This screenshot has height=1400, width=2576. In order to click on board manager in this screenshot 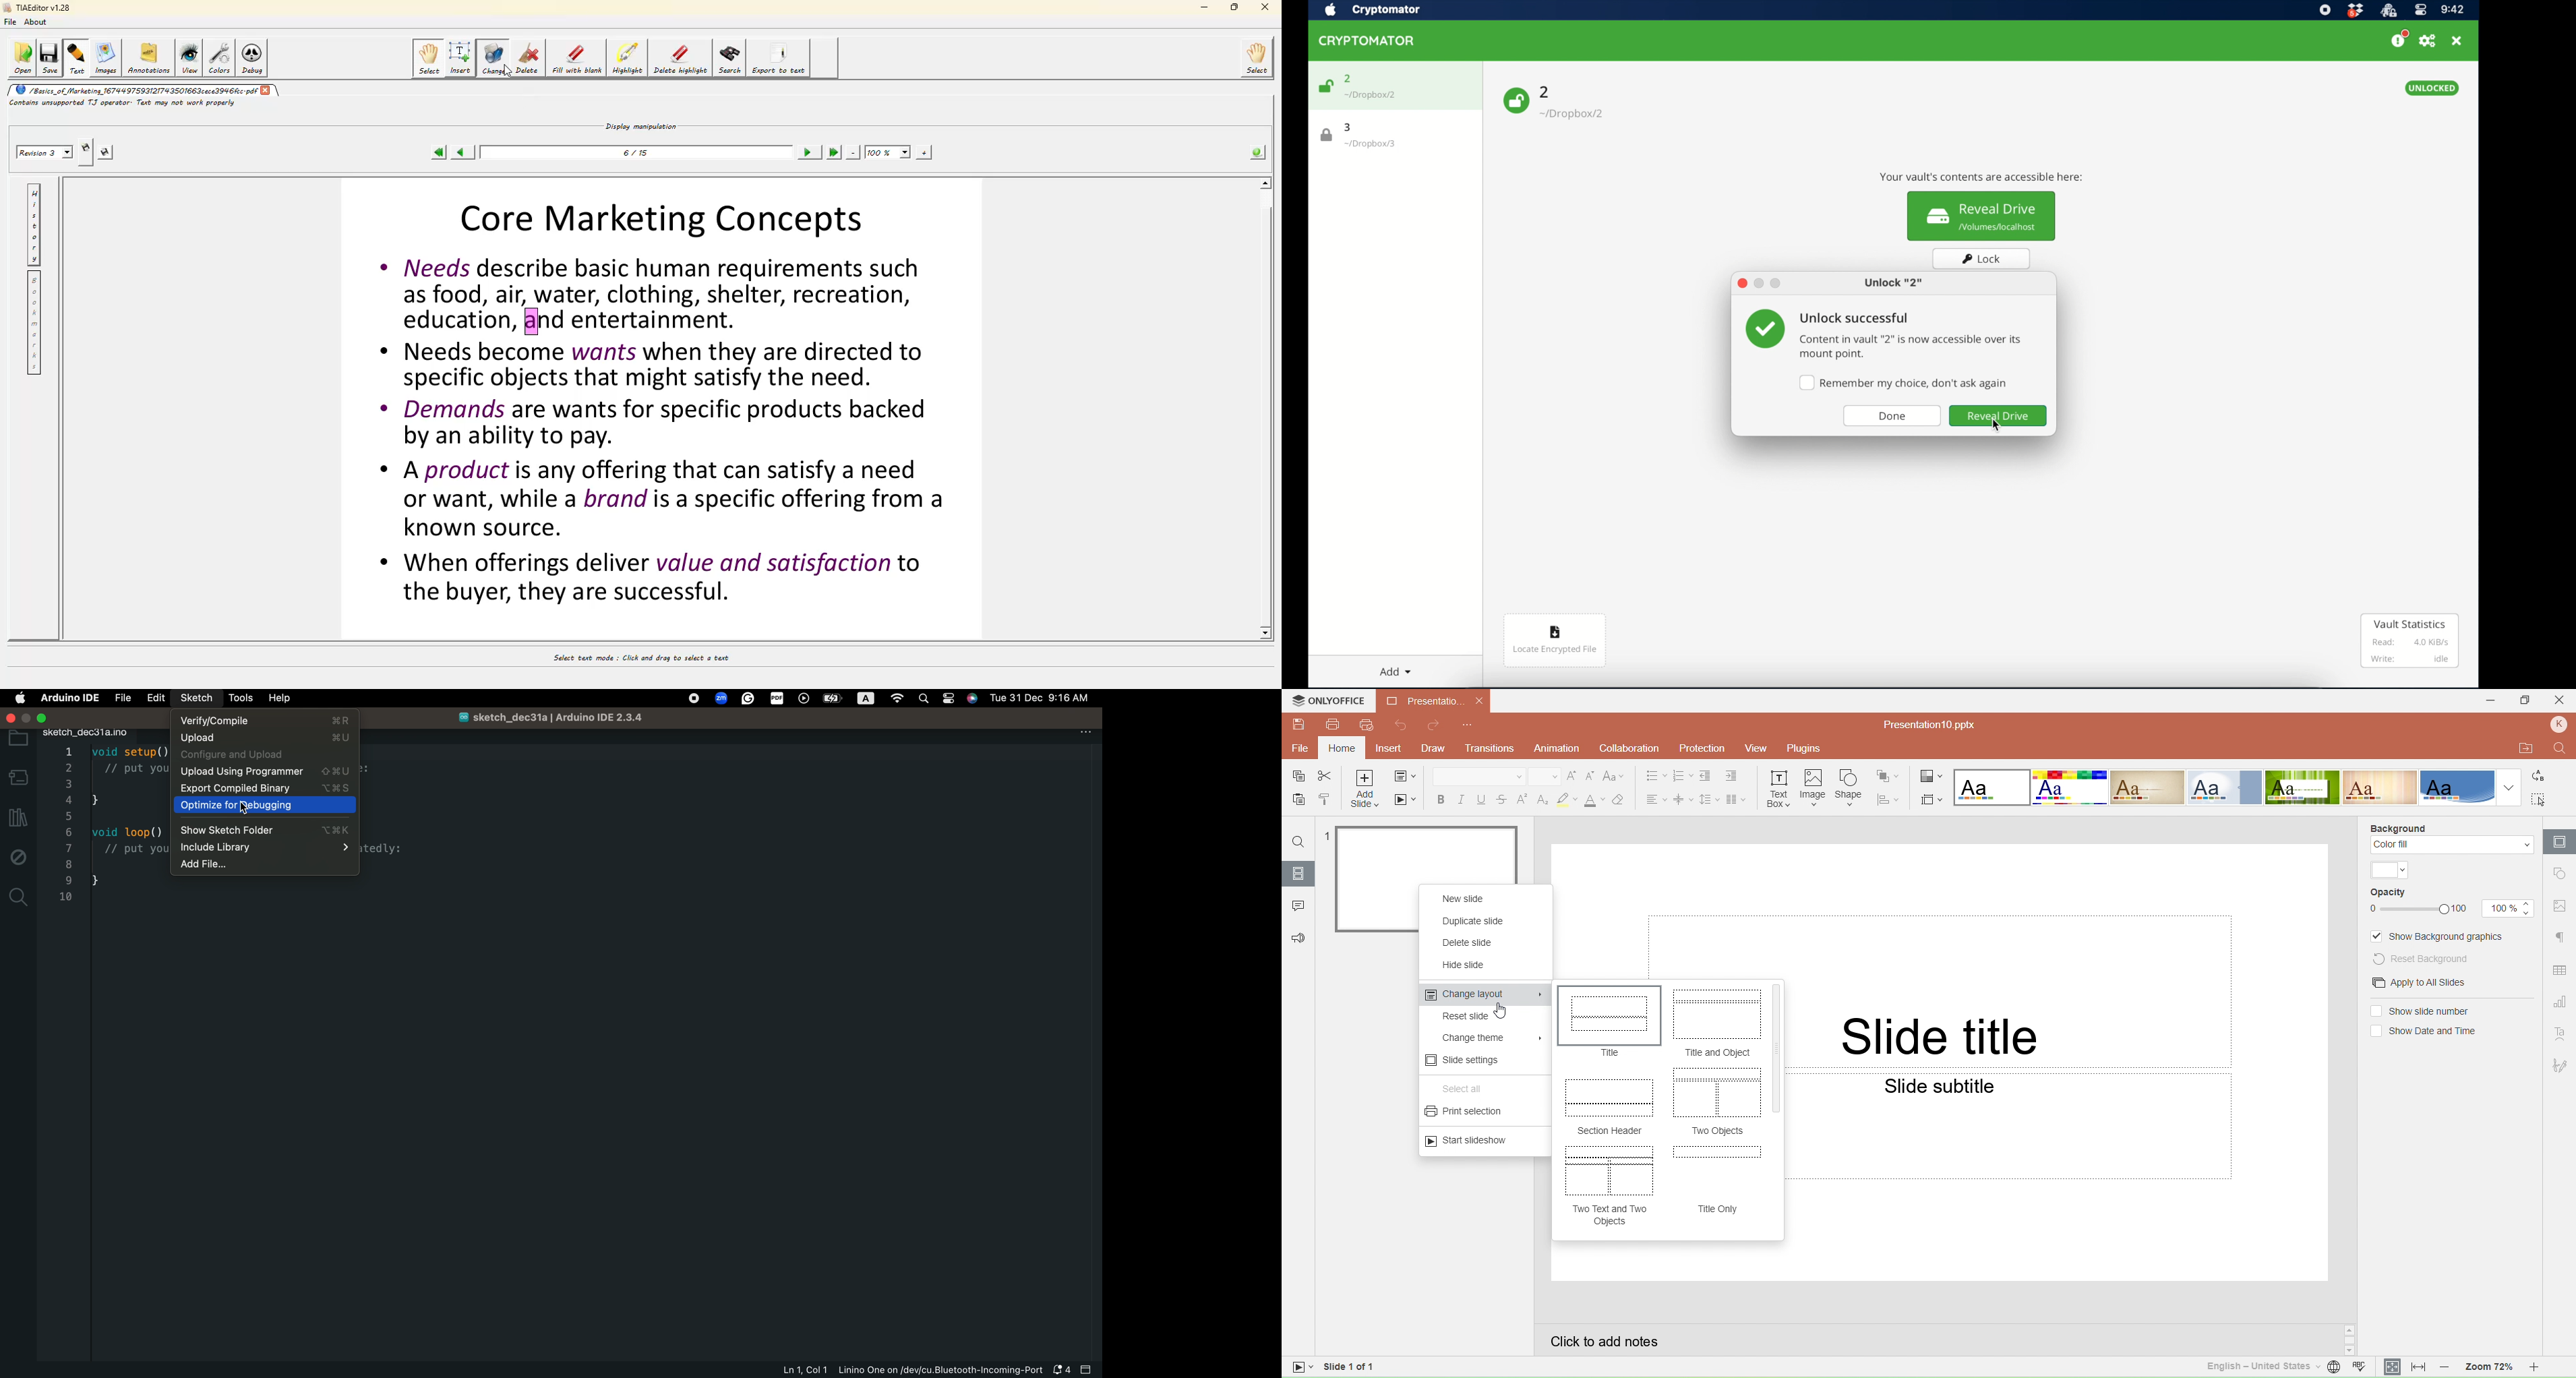, I will do `click(18, 777)`.